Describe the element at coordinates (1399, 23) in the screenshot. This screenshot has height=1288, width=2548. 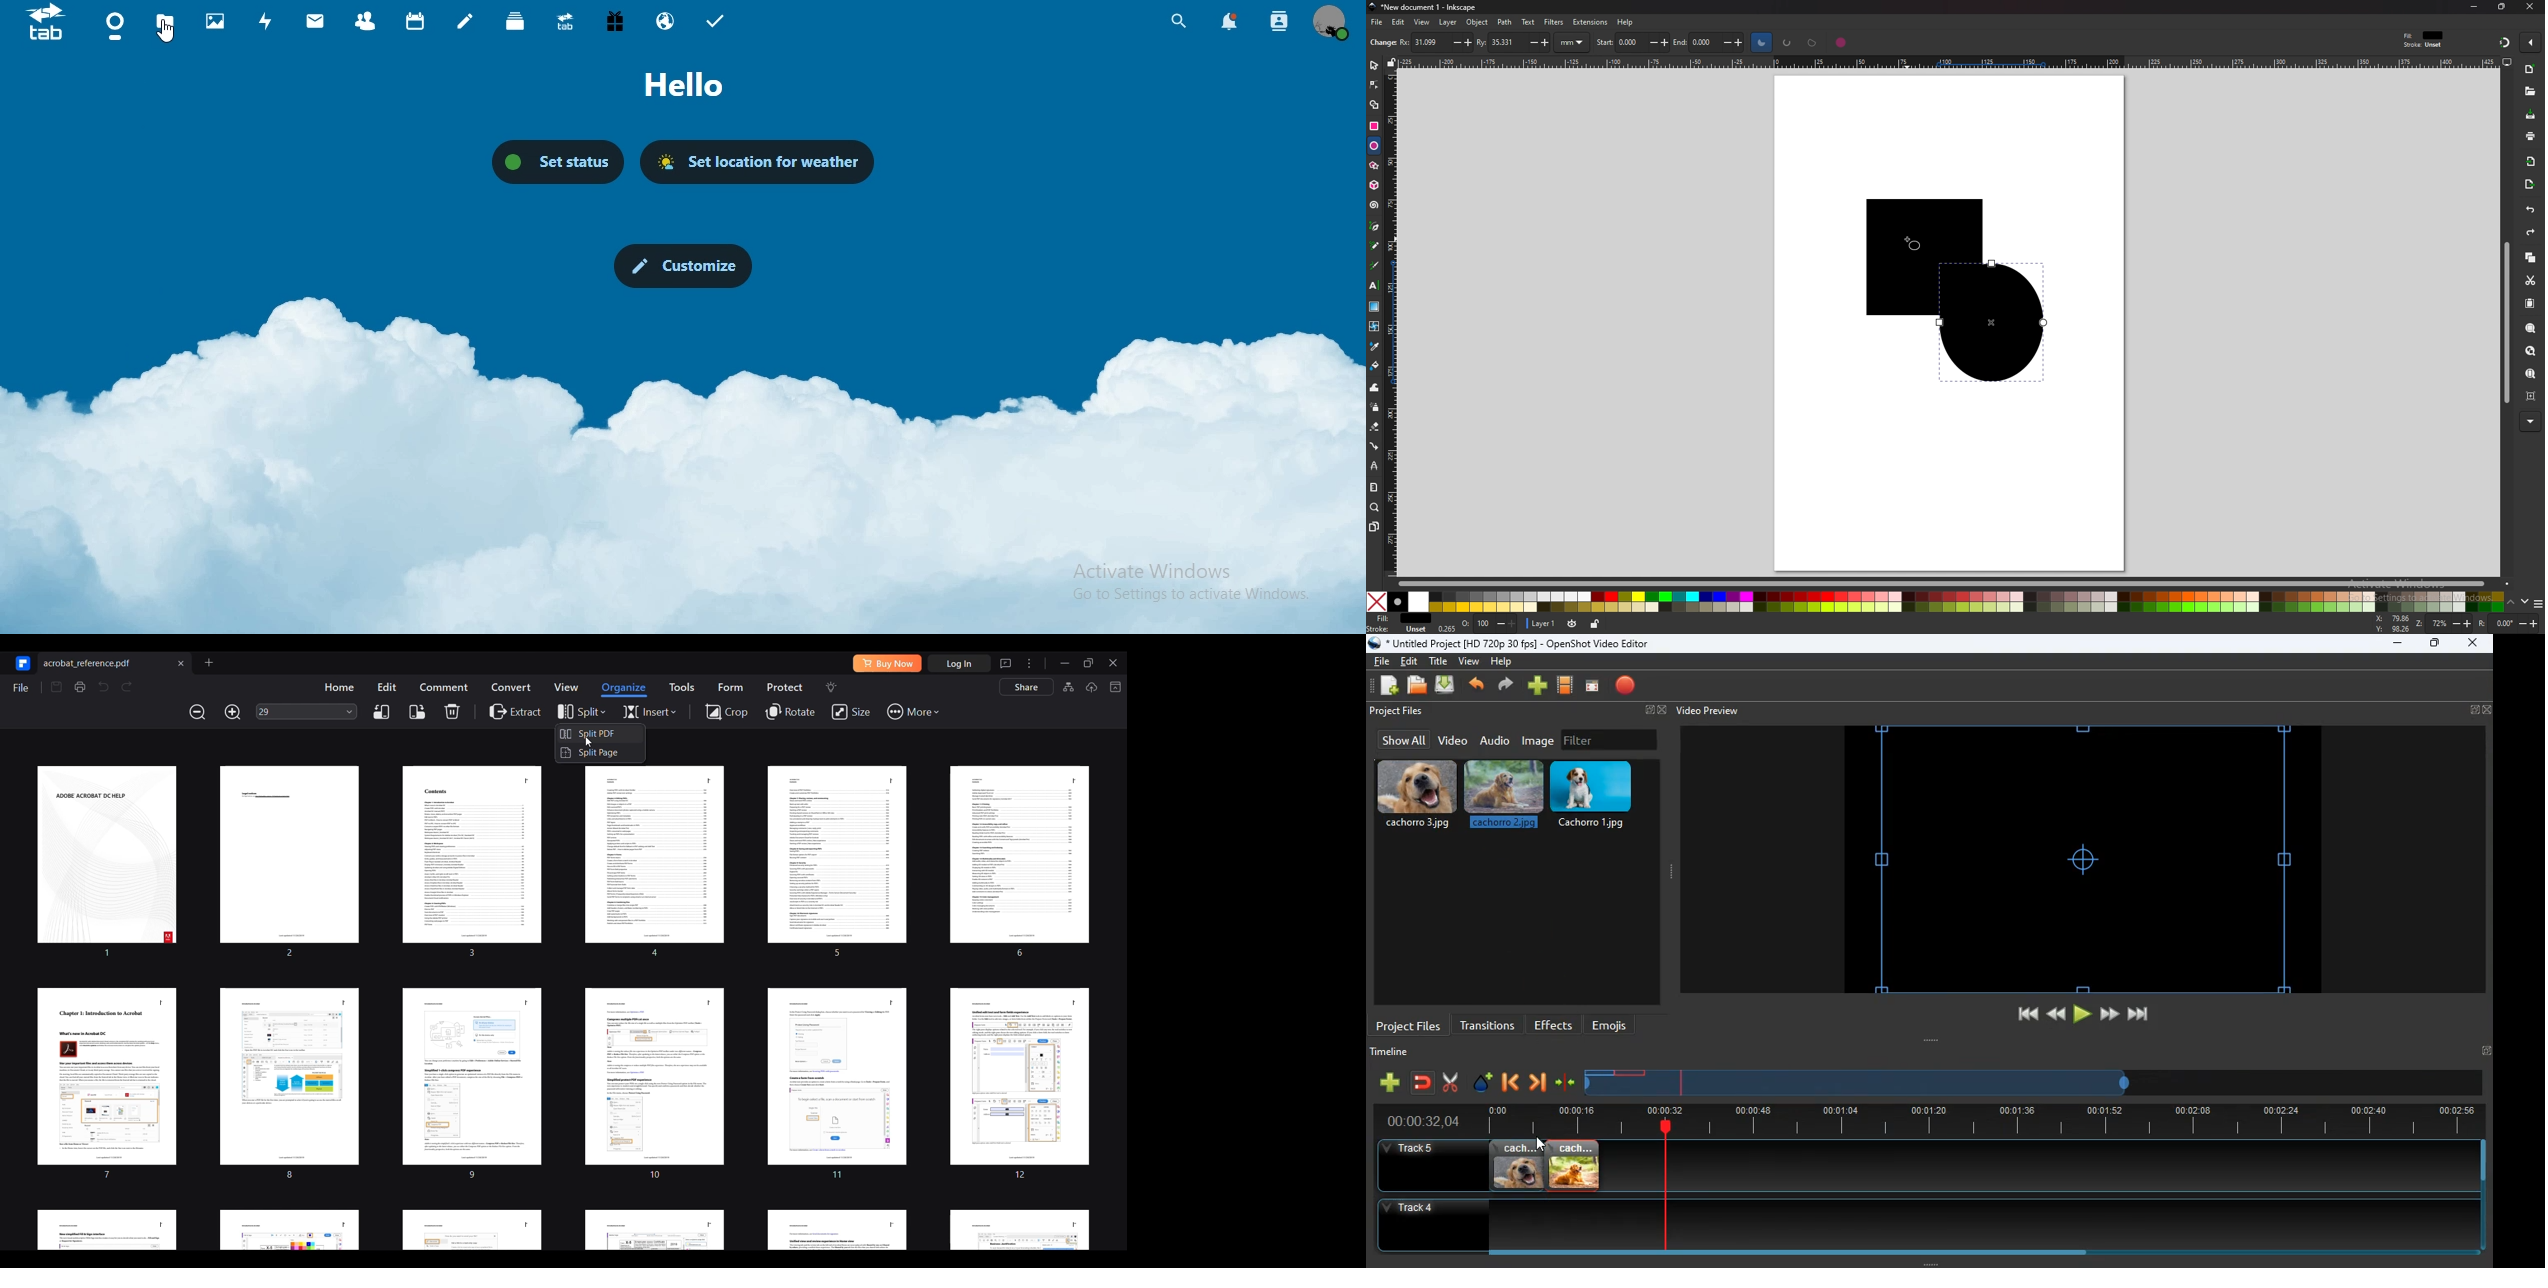
I see `edit` at that location.